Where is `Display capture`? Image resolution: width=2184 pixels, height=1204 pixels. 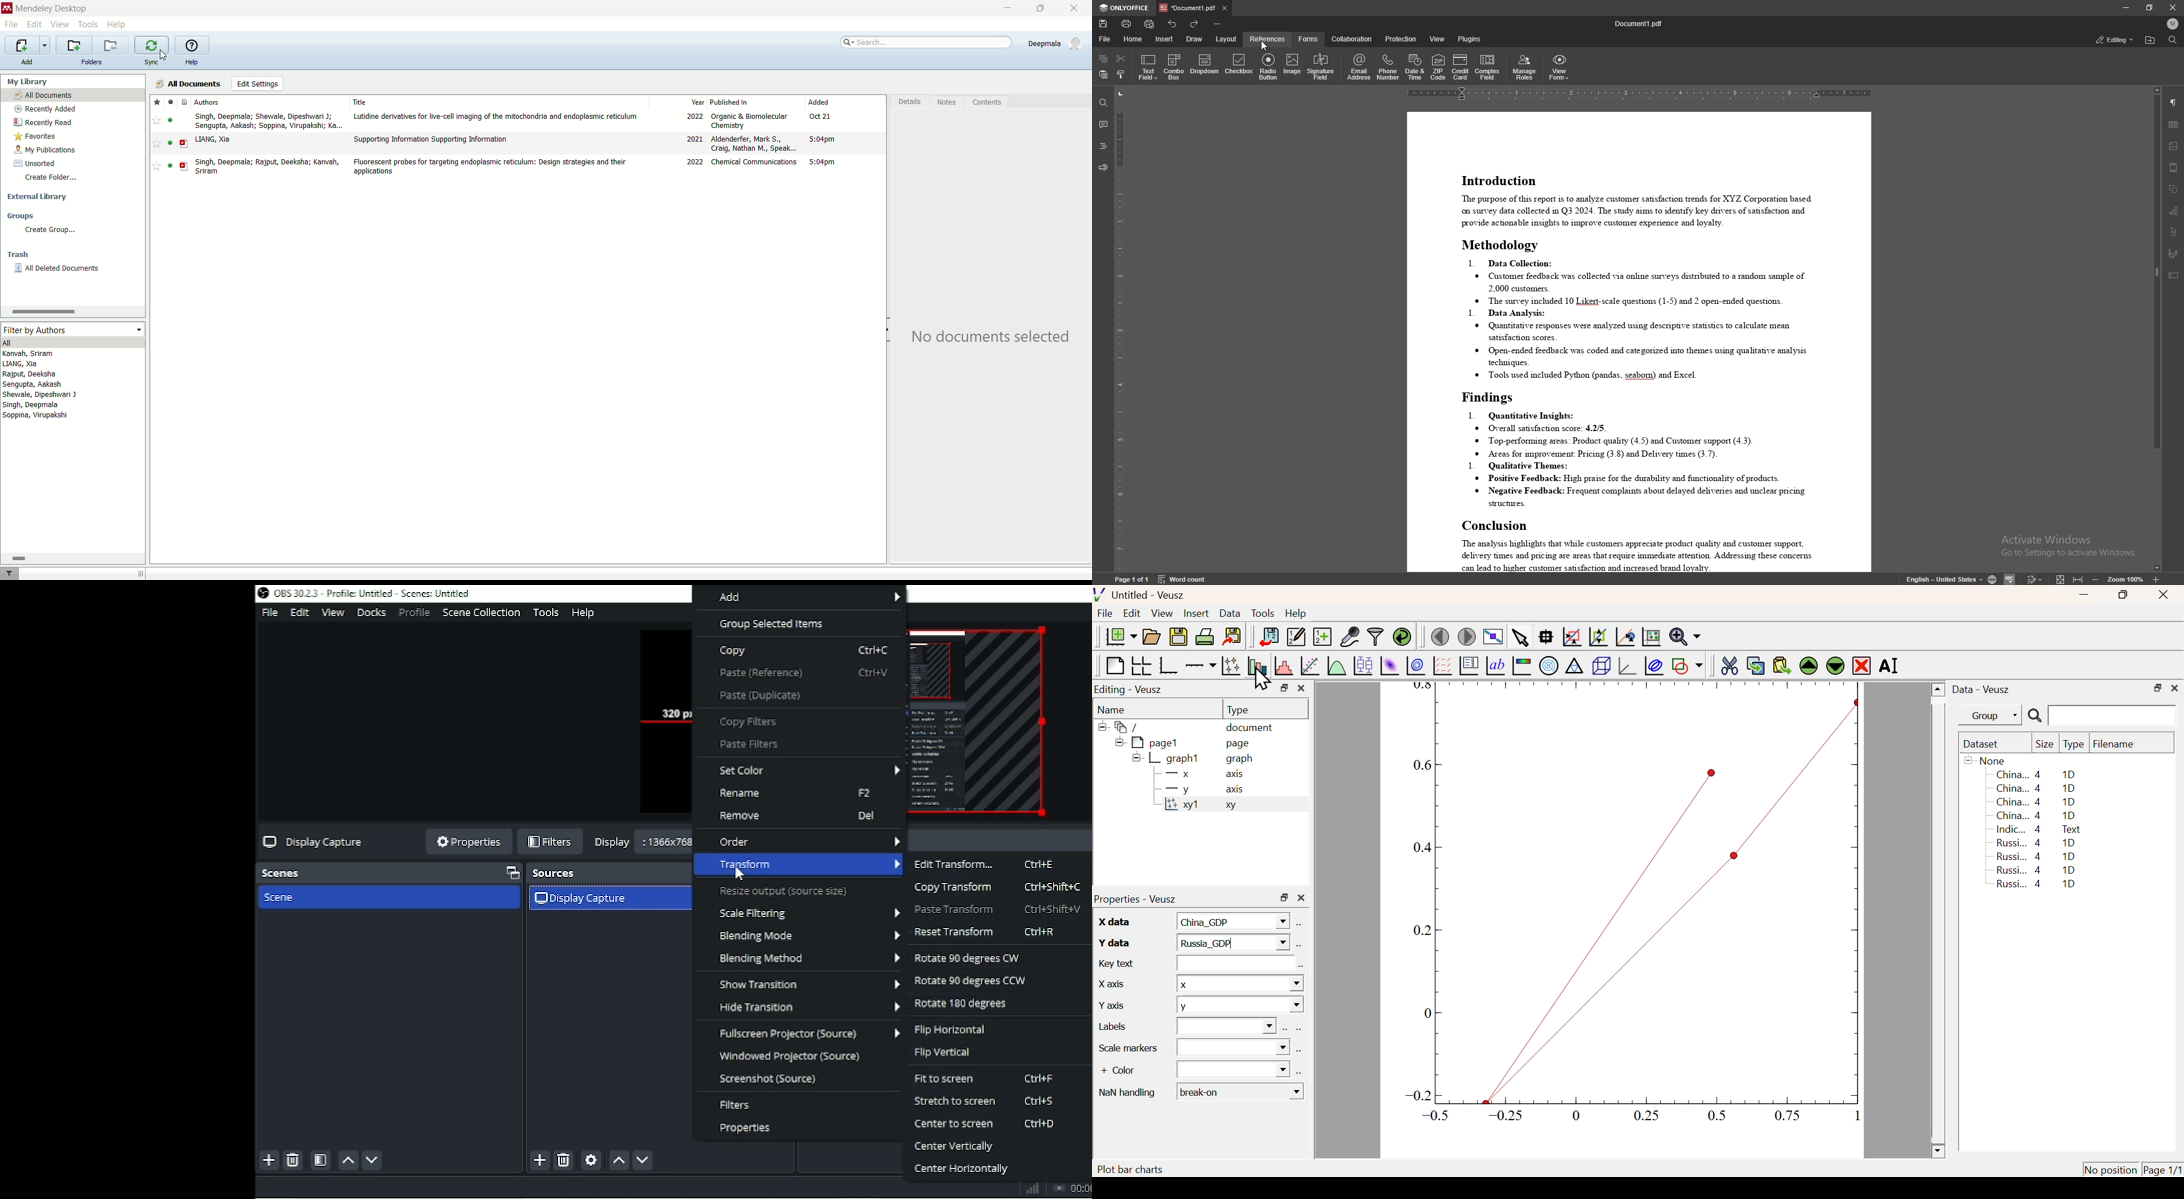
Display capture is located at coordinates (314, 842).